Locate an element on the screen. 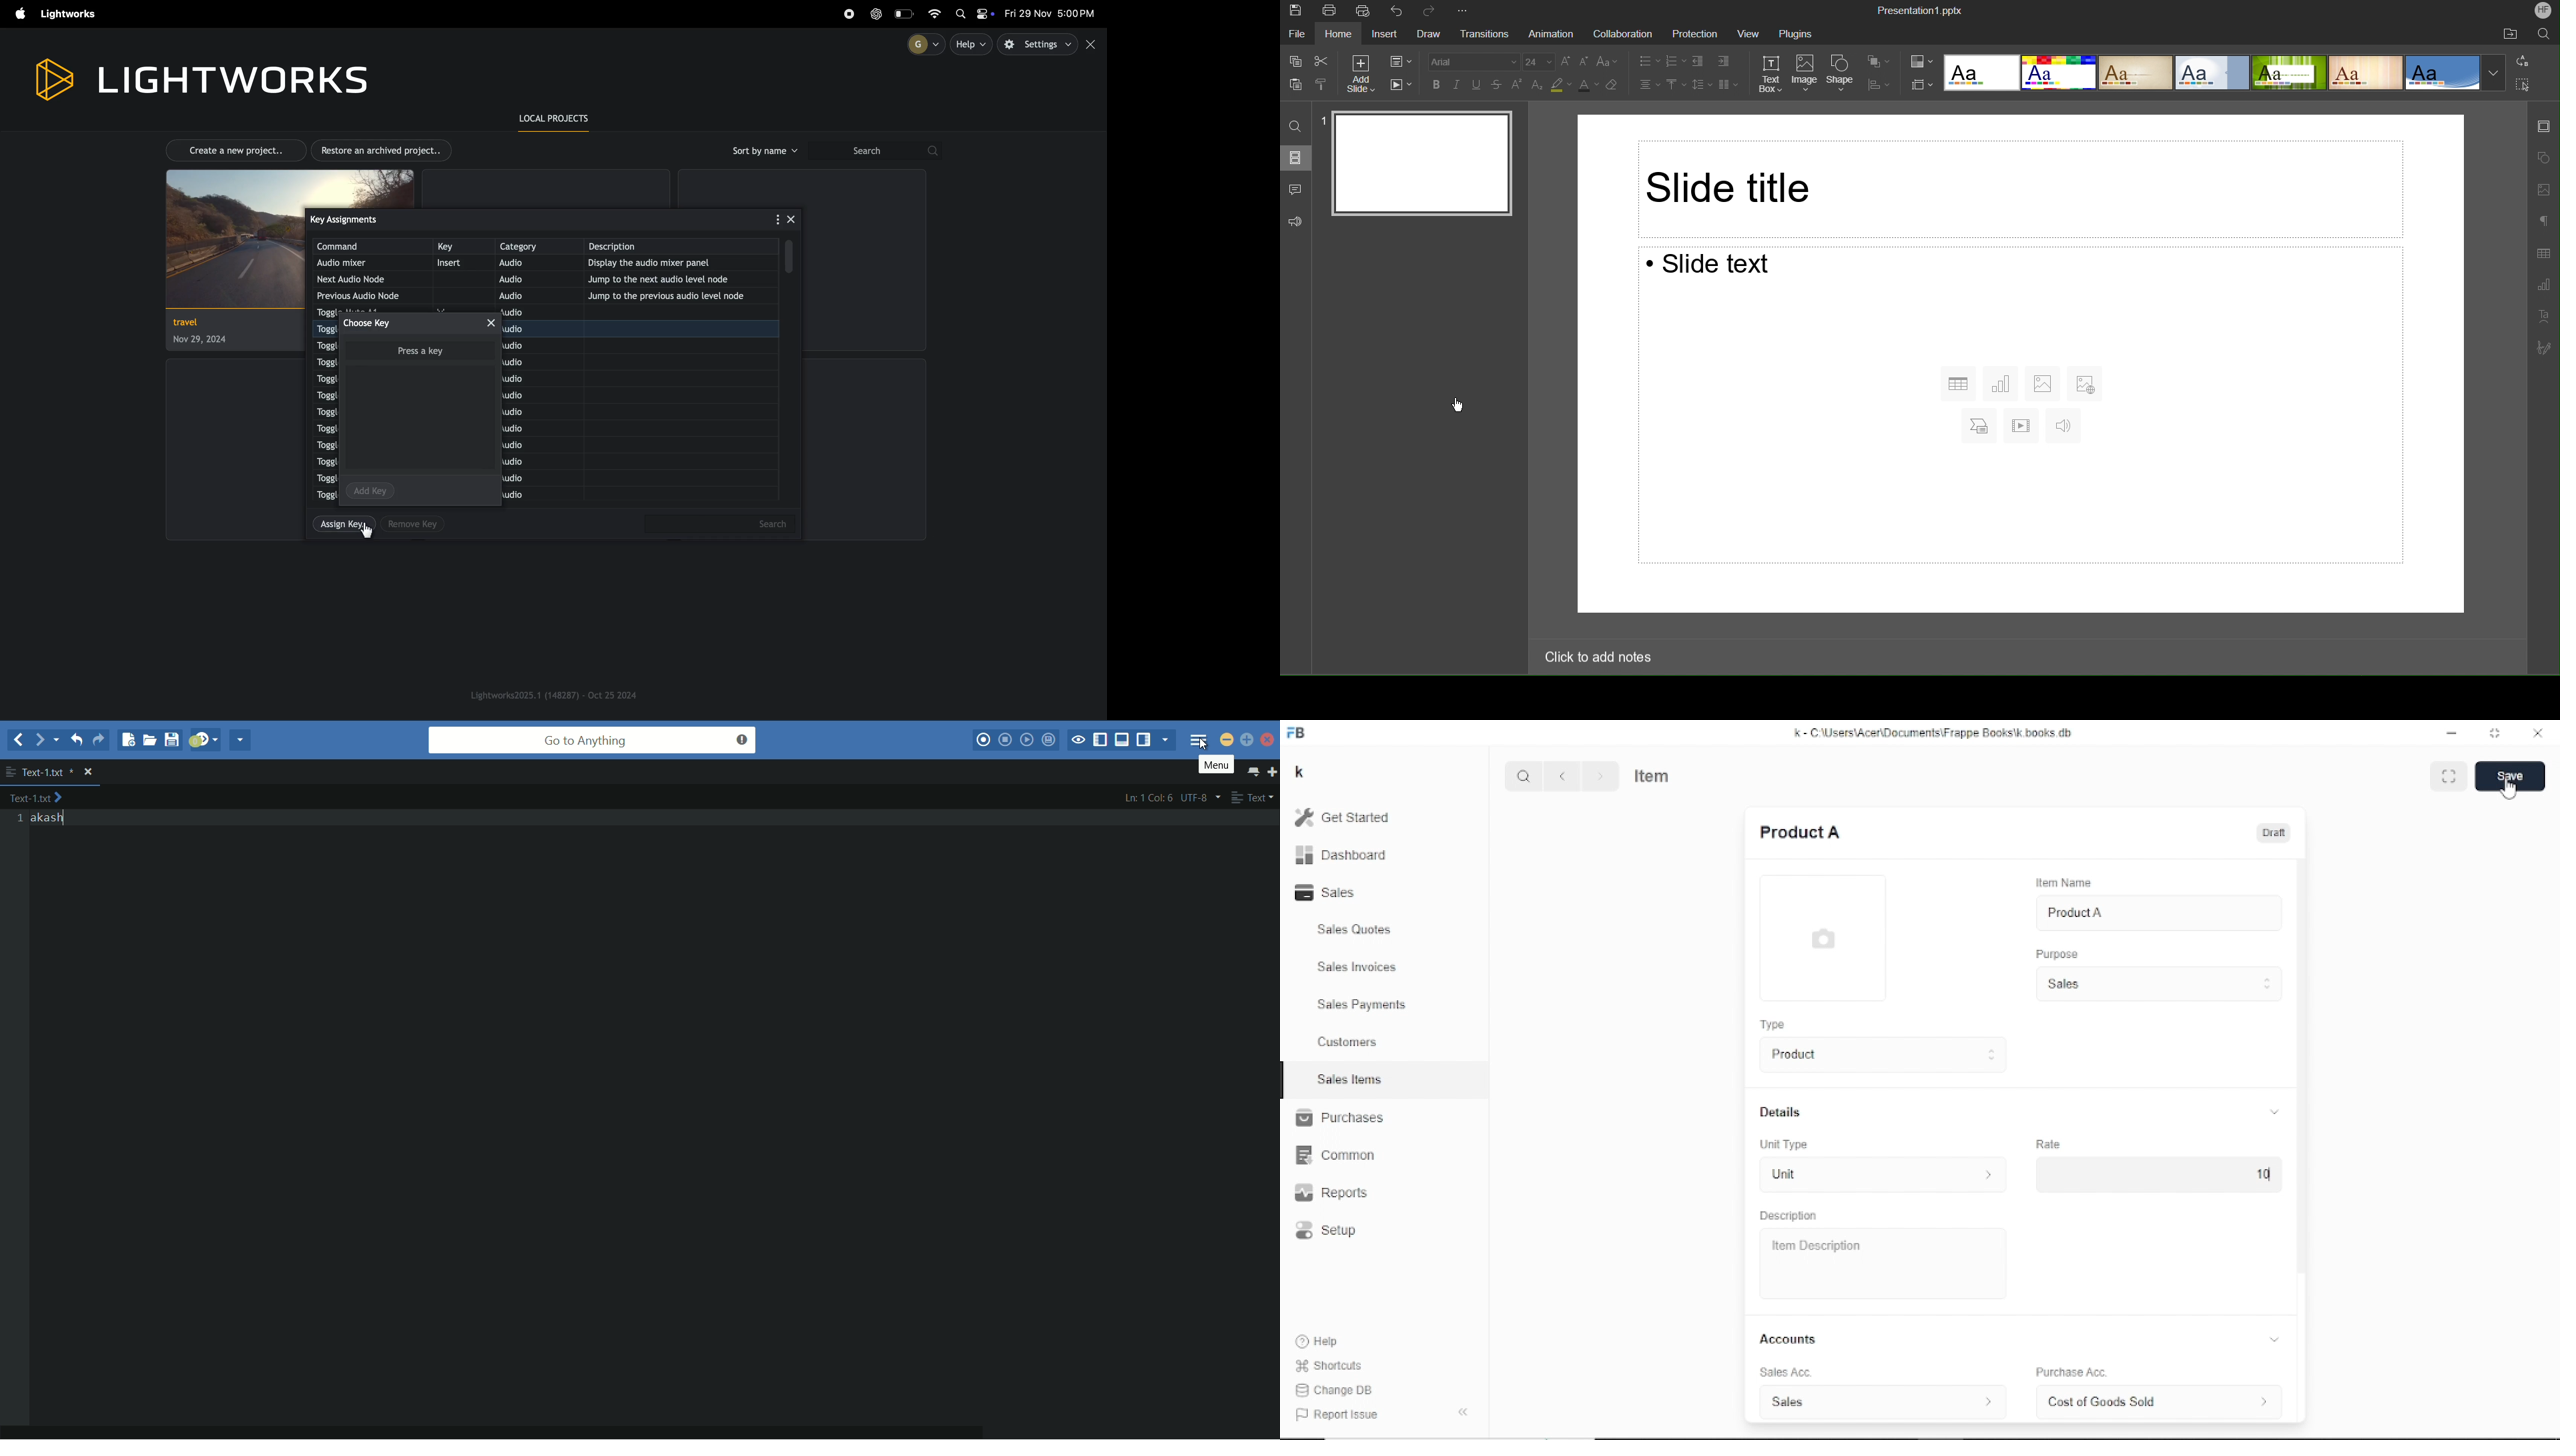 This screenshot has height=1456, width=2576. Common is located at coordinates (1335, 1156).